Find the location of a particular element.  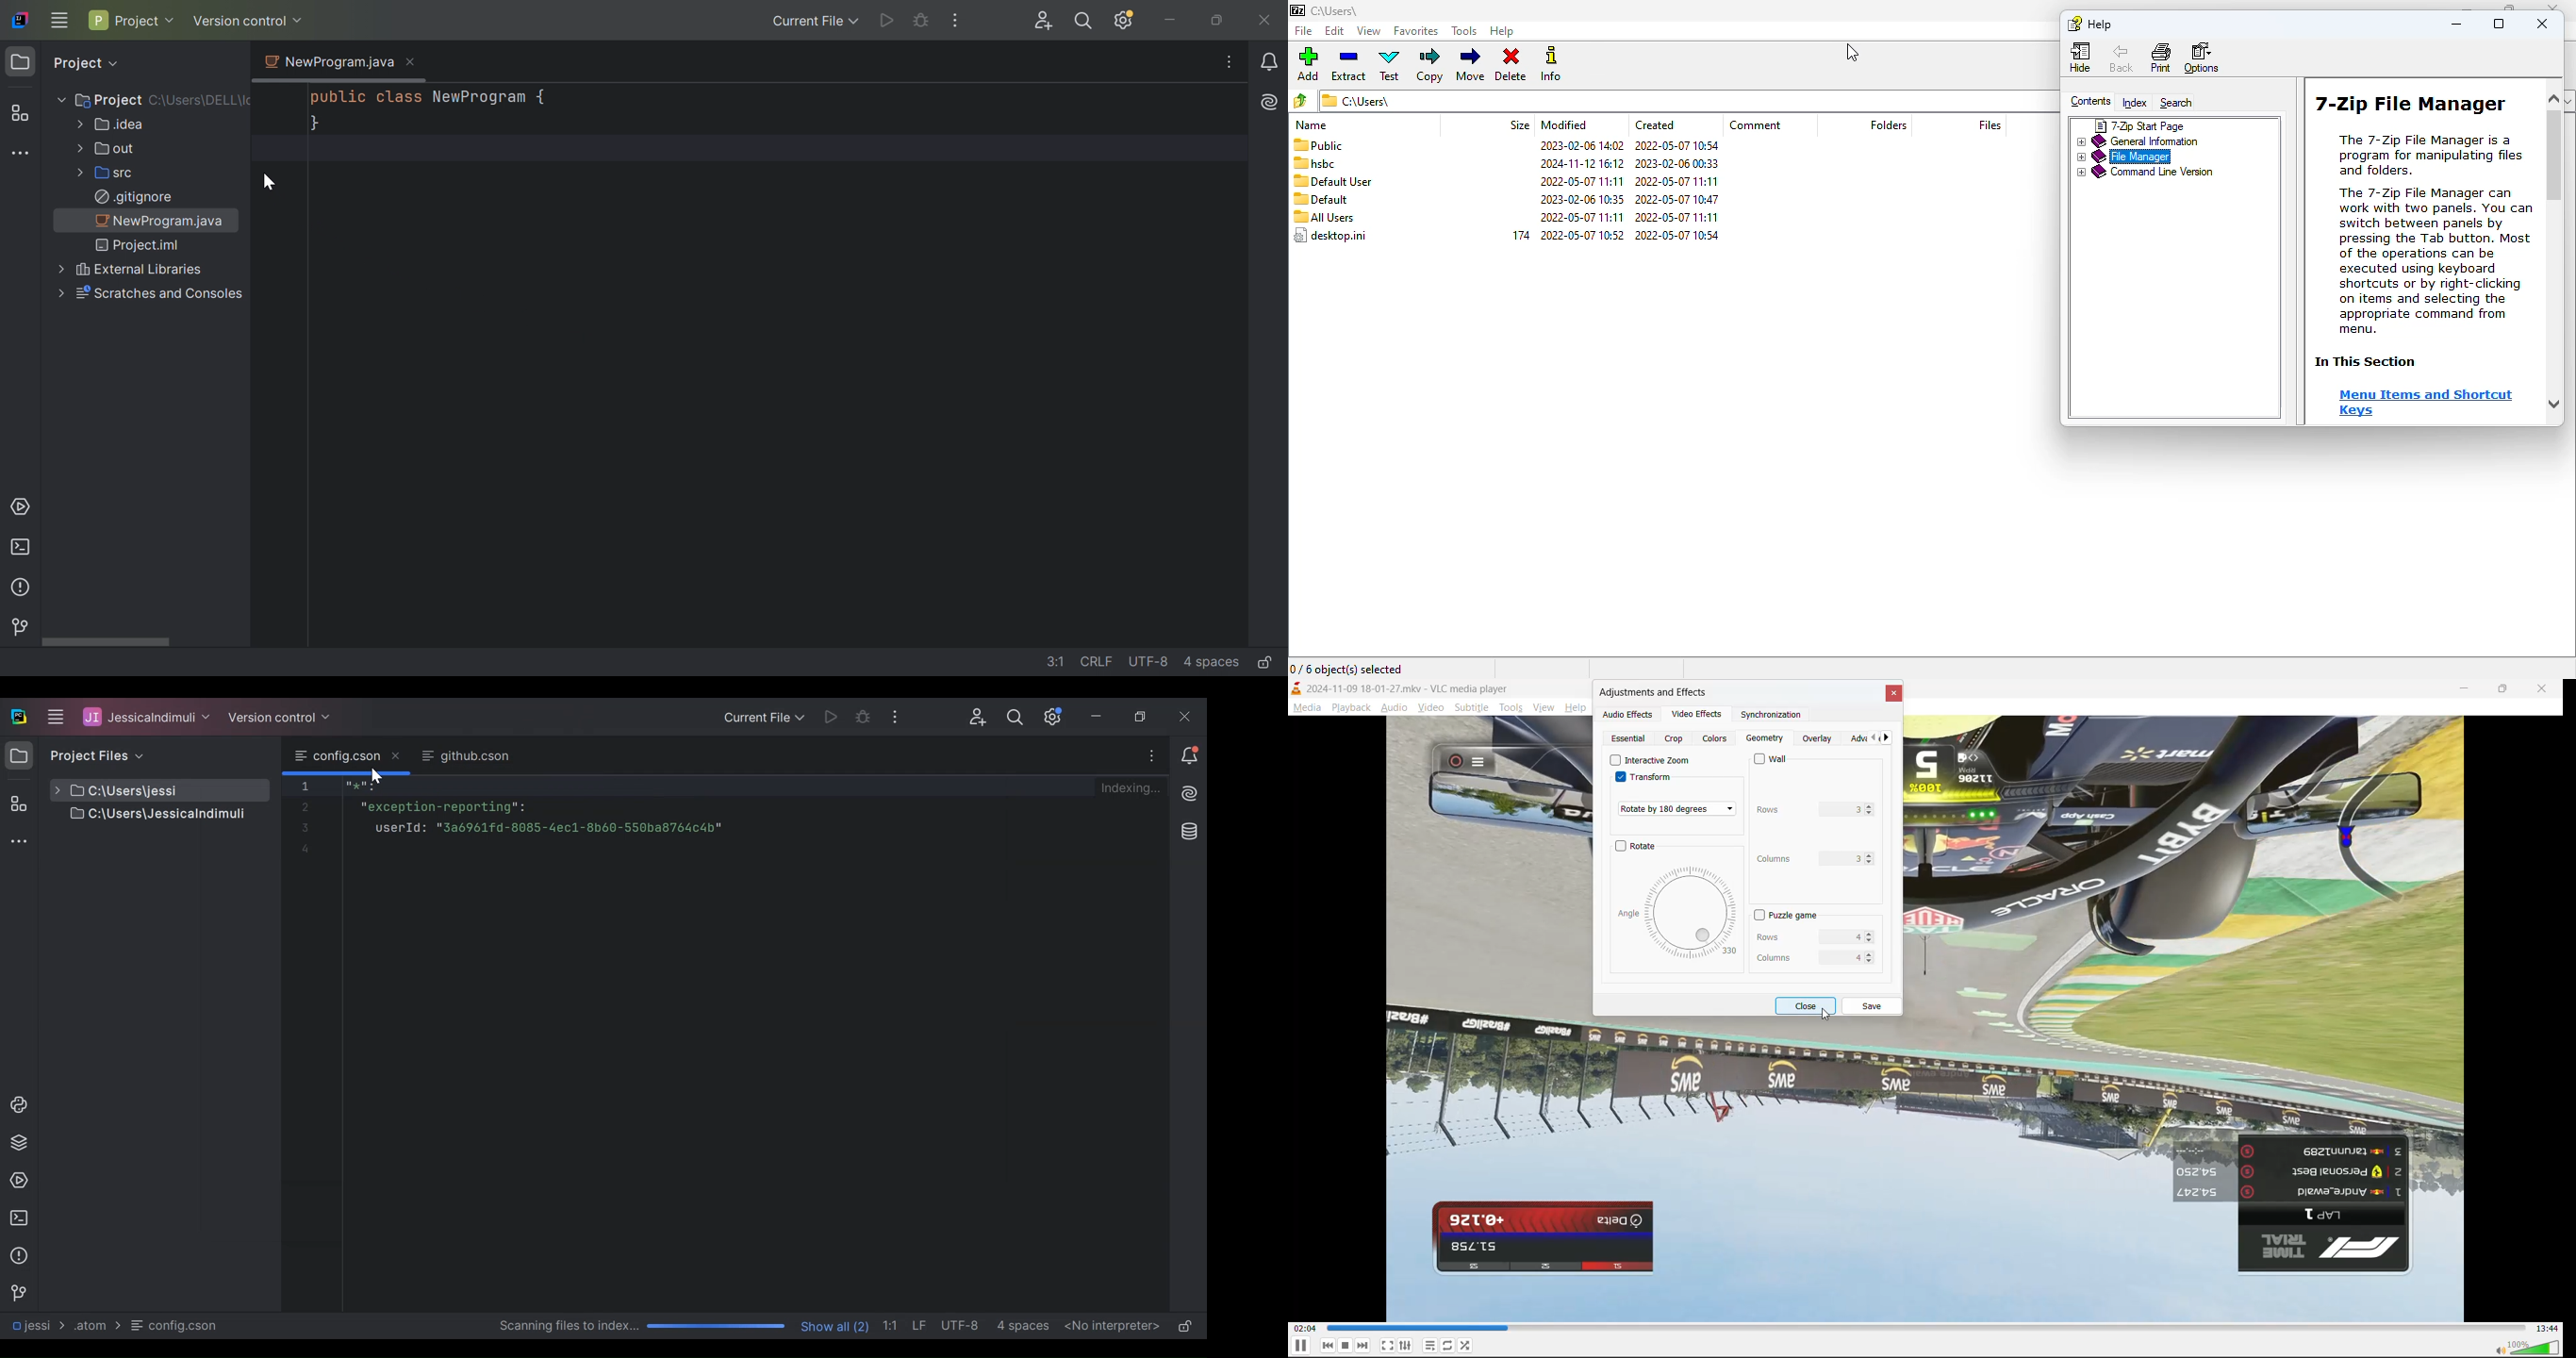

video is located at coordinates (1431, 710).